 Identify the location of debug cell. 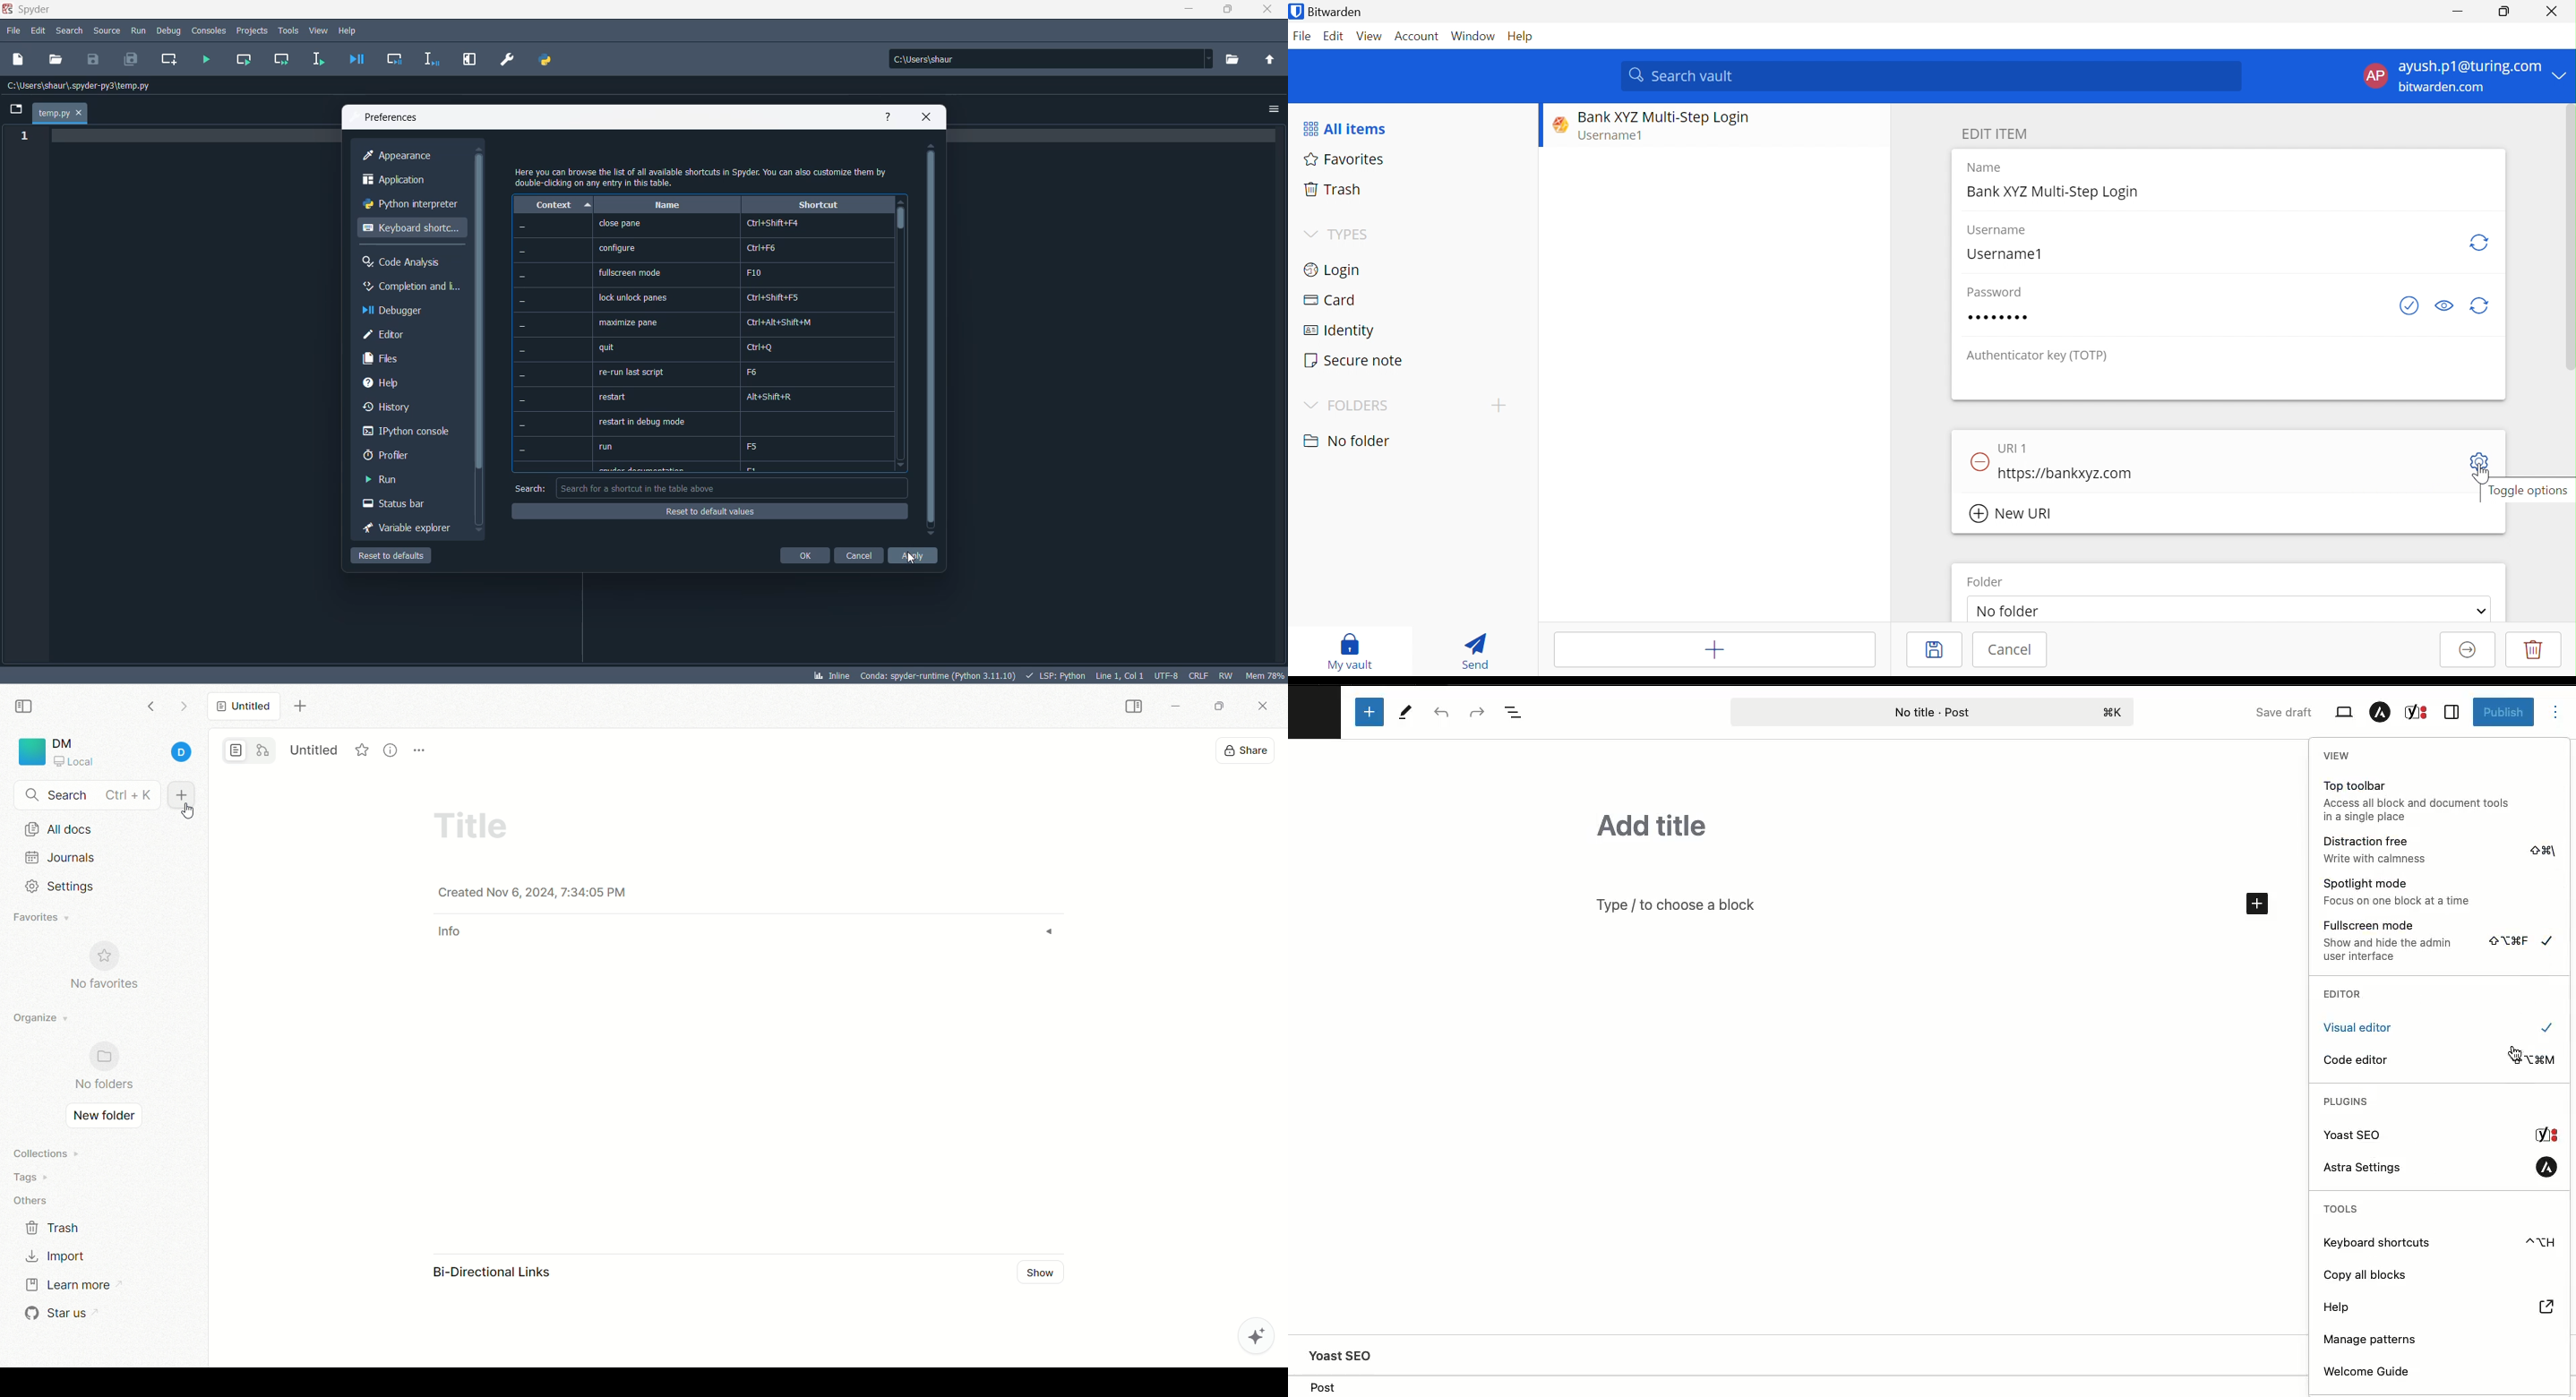
(395, 60).